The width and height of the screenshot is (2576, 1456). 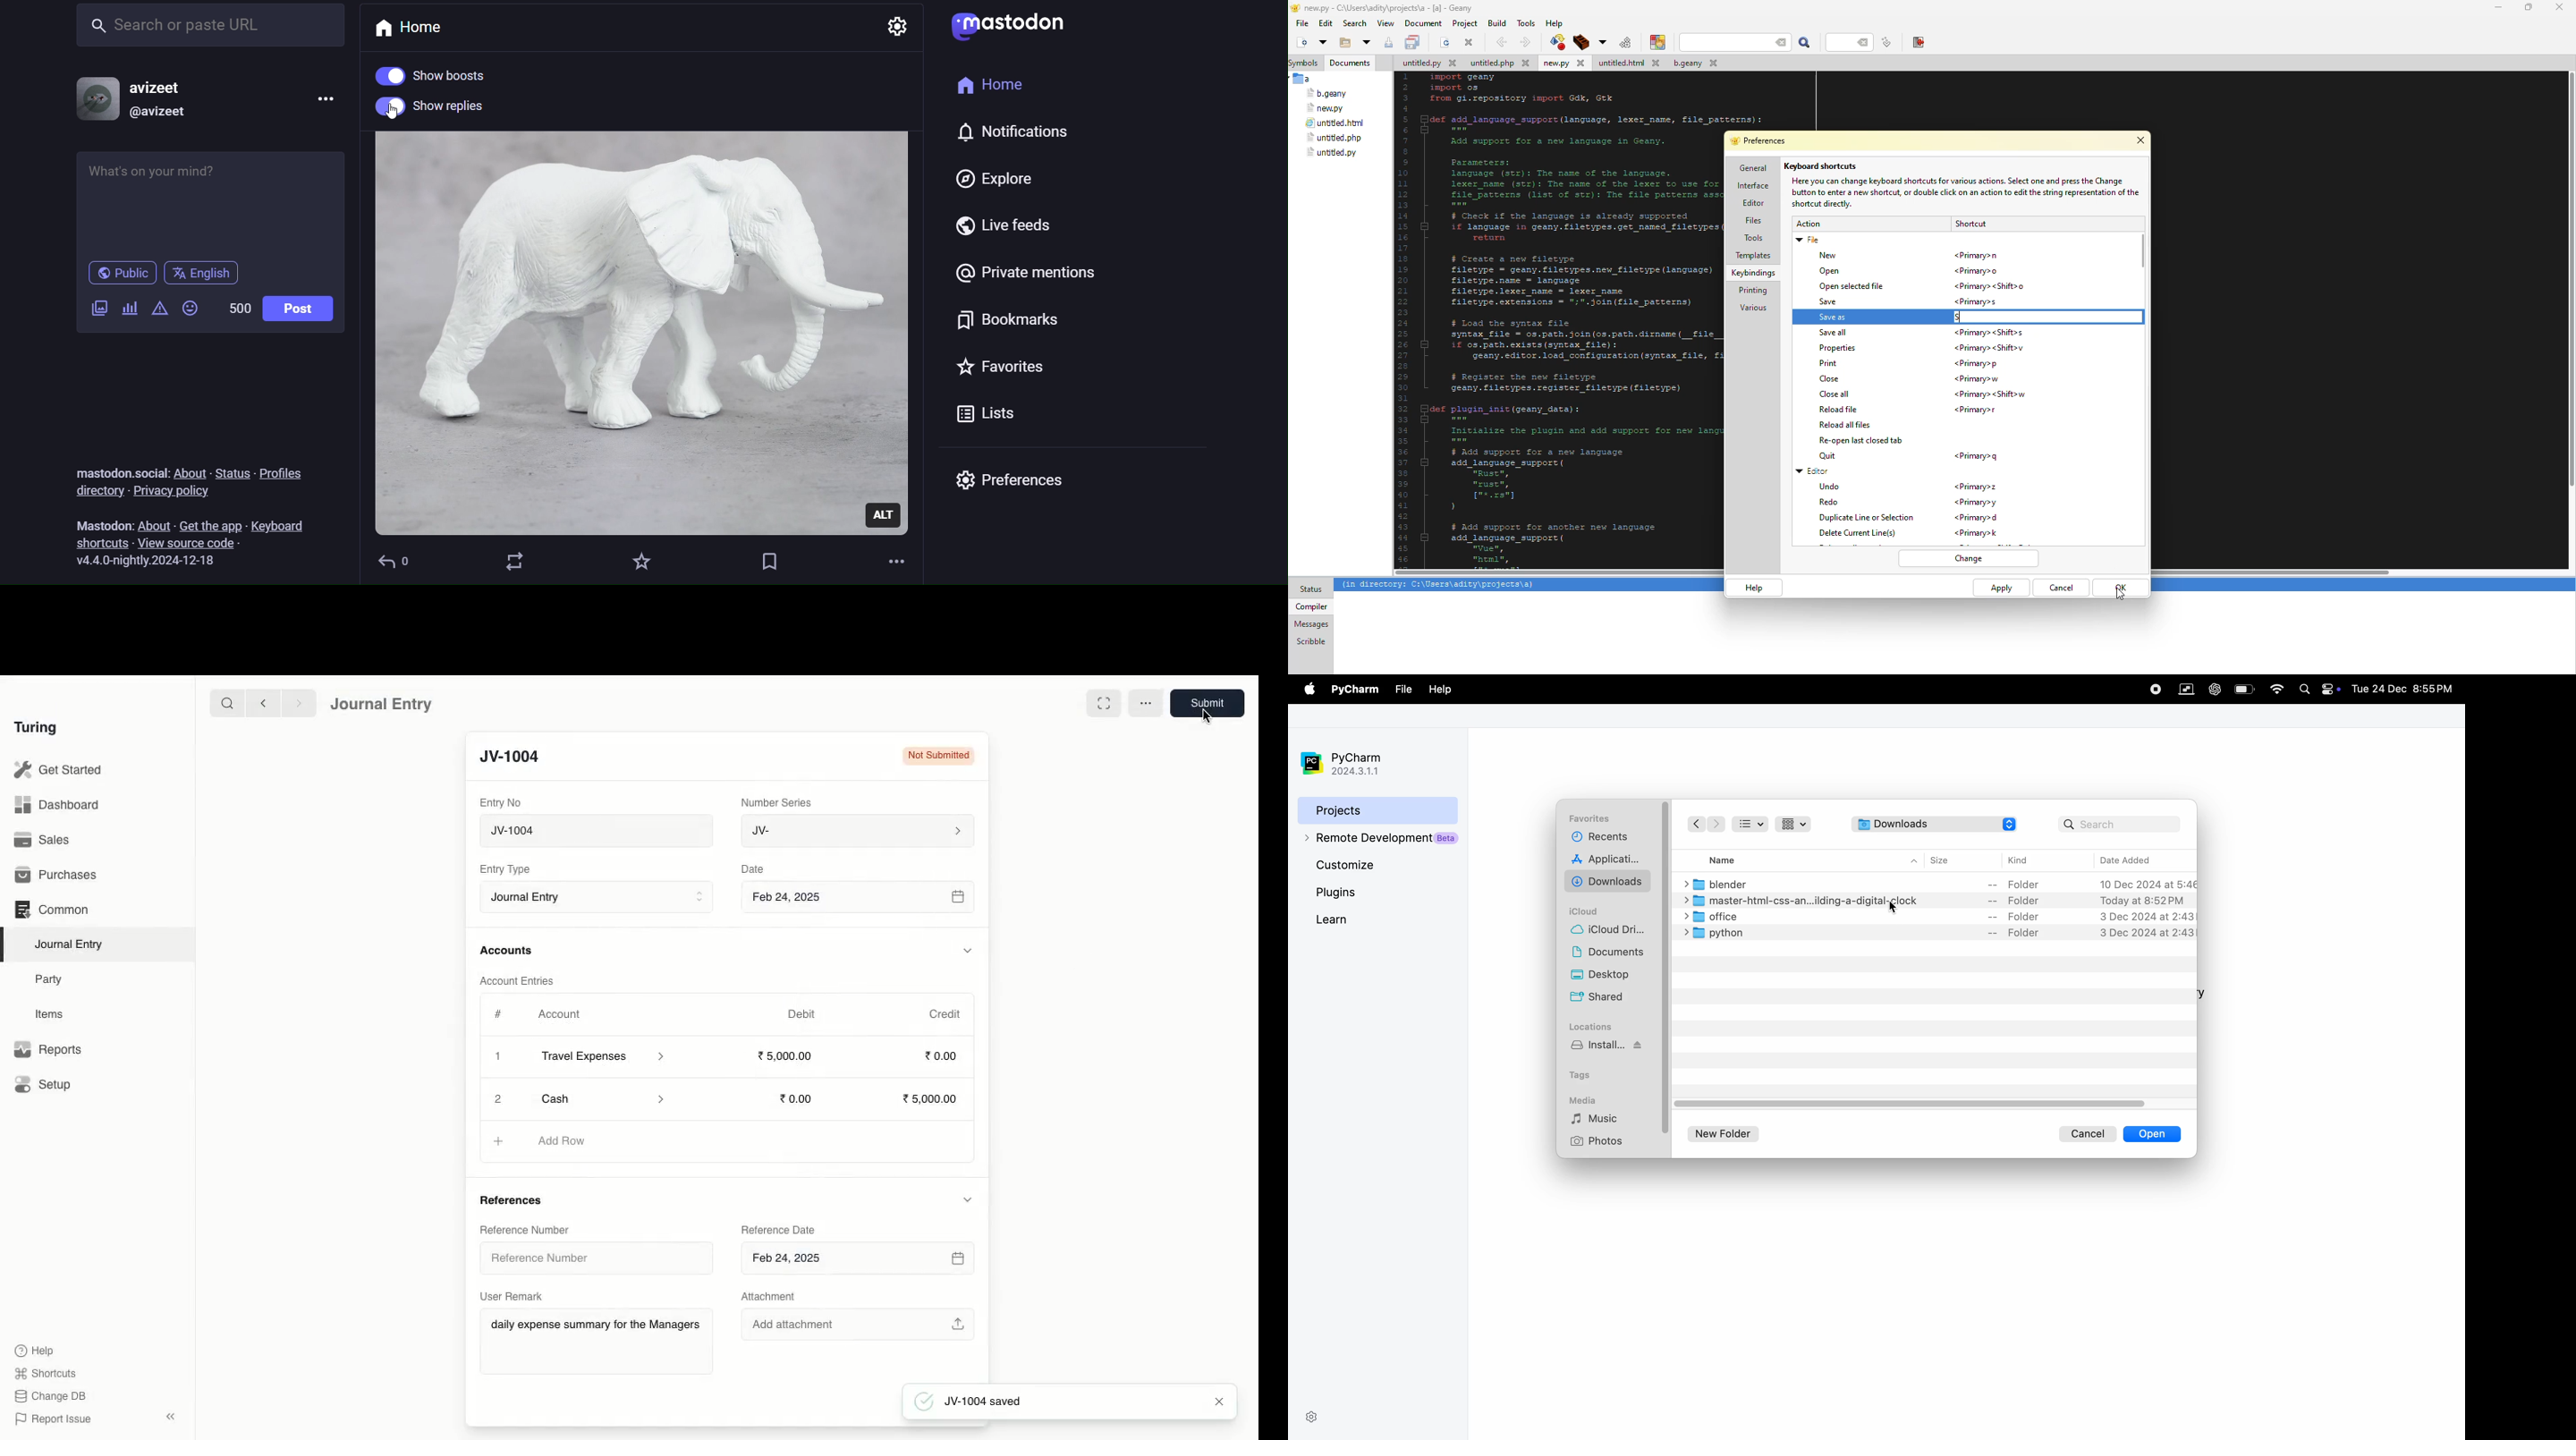 I want to click on New Journal Entry 01, so click(x=595, y=830).